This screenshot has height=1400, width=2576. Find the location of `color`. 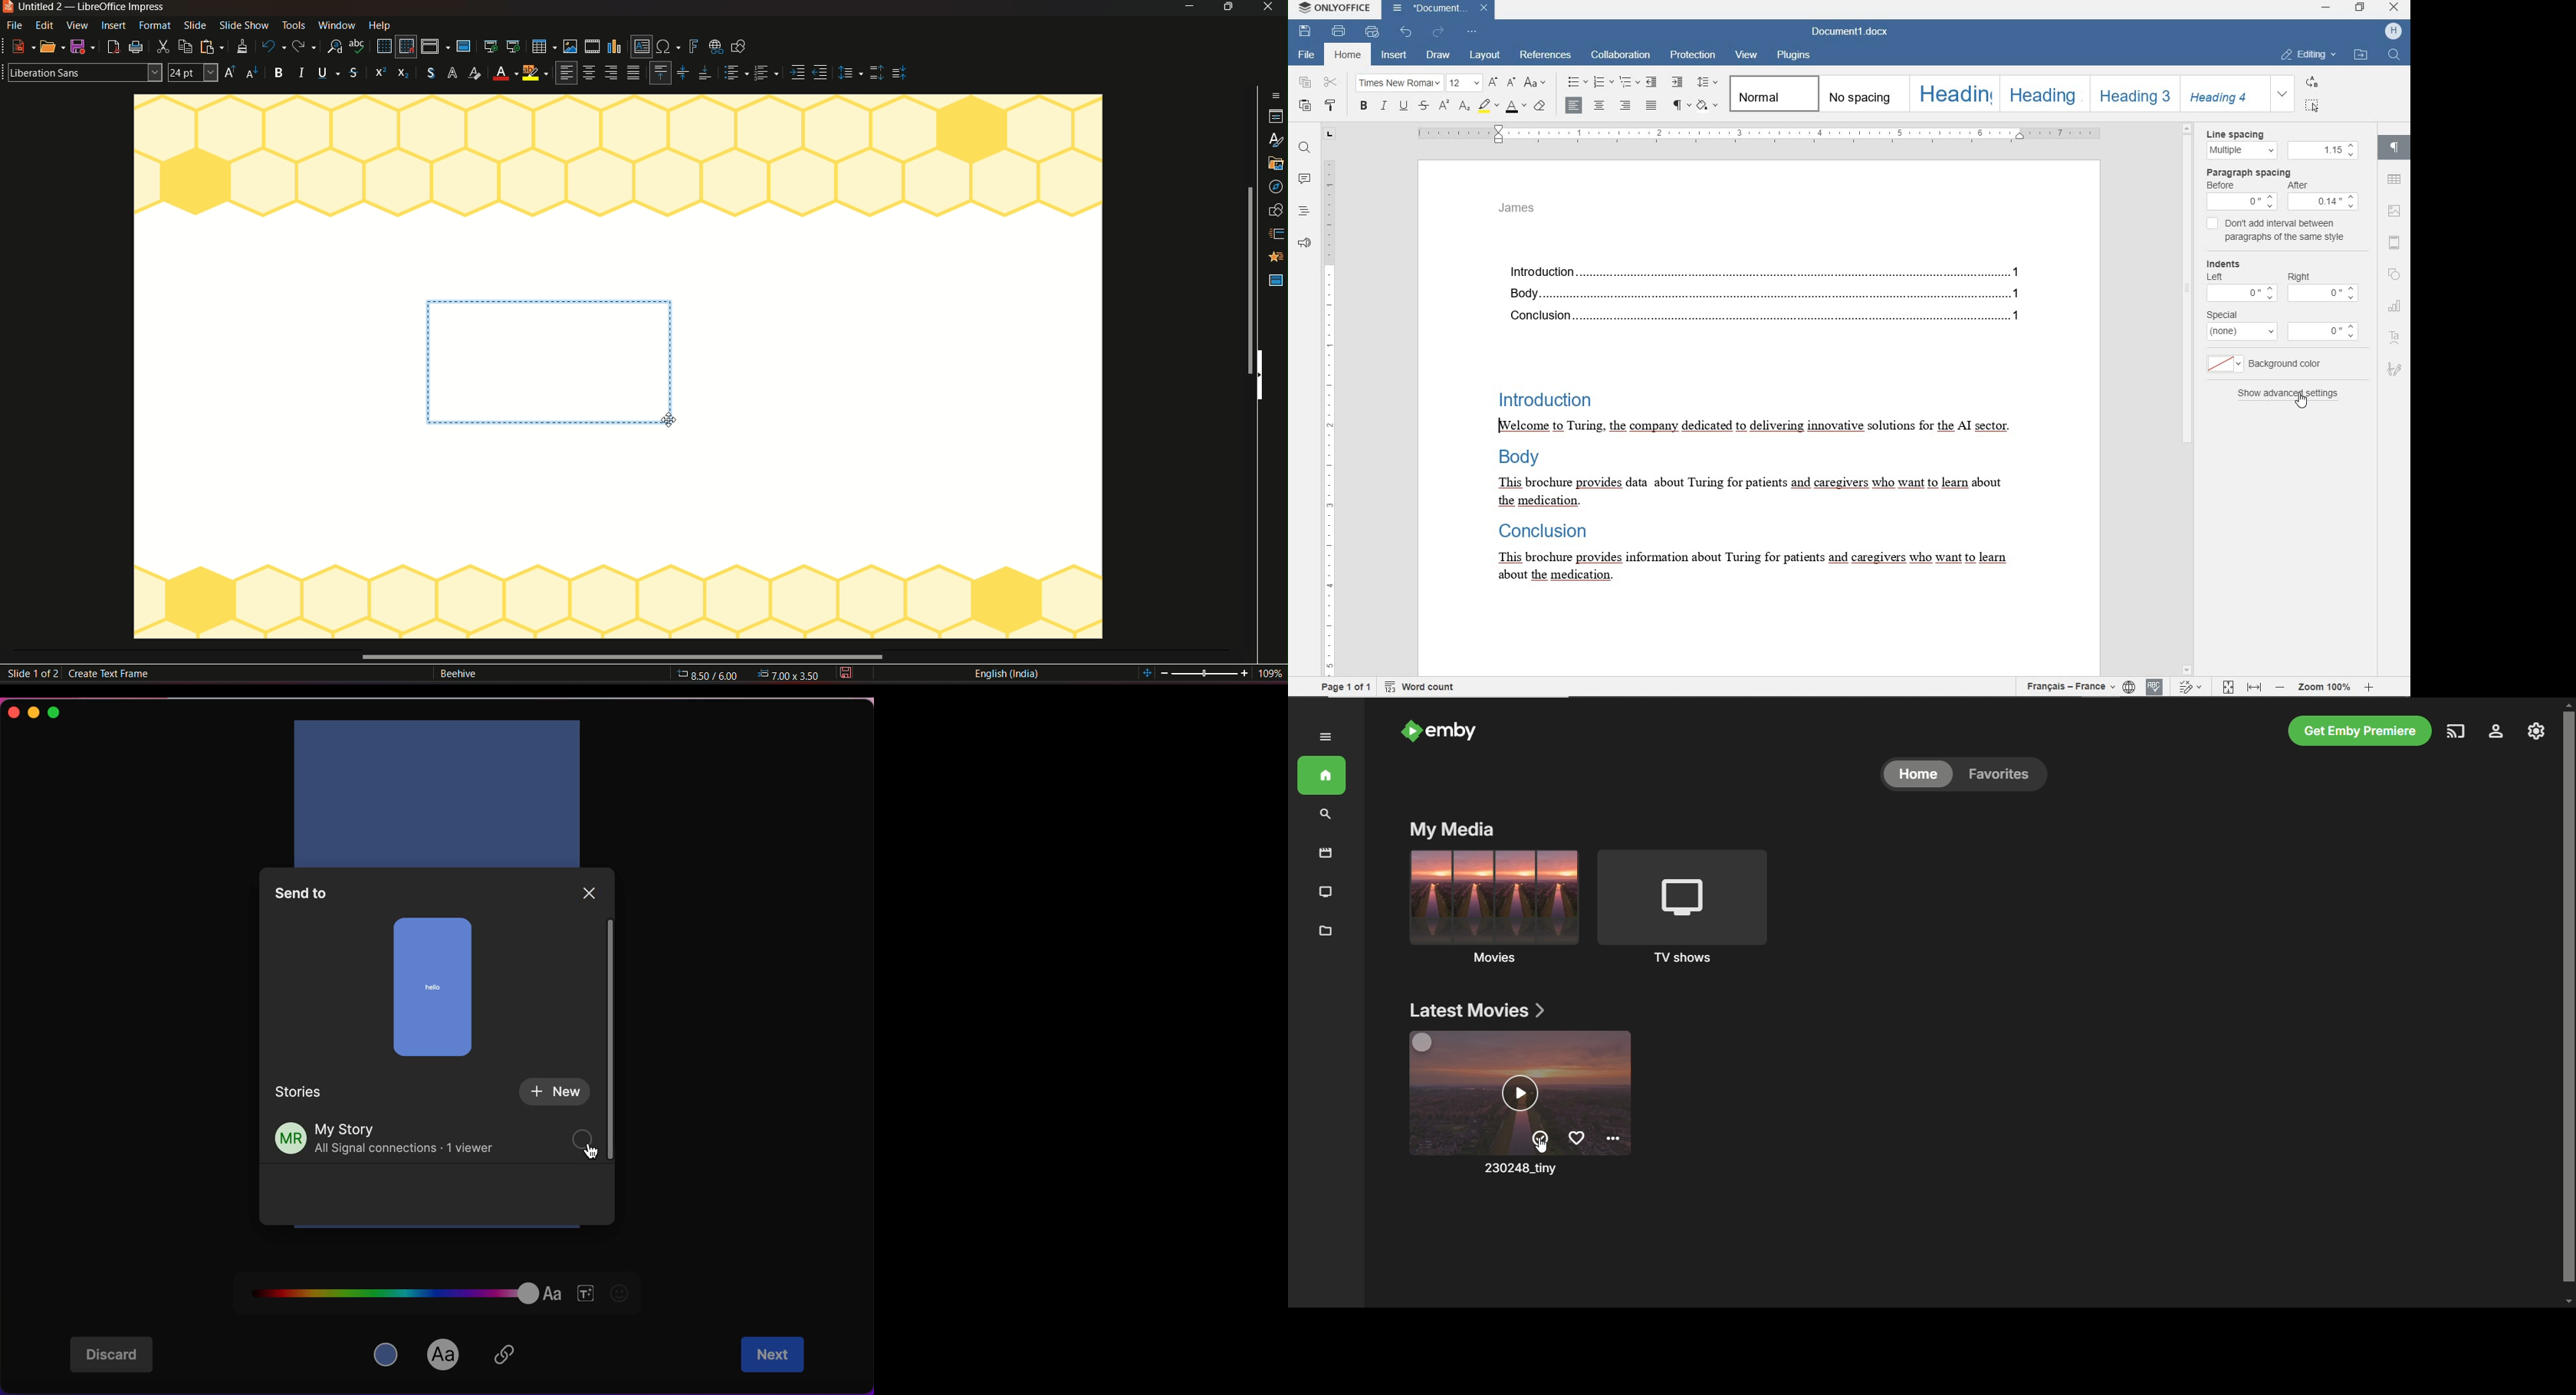

color is located at coordinates (389, 1353).